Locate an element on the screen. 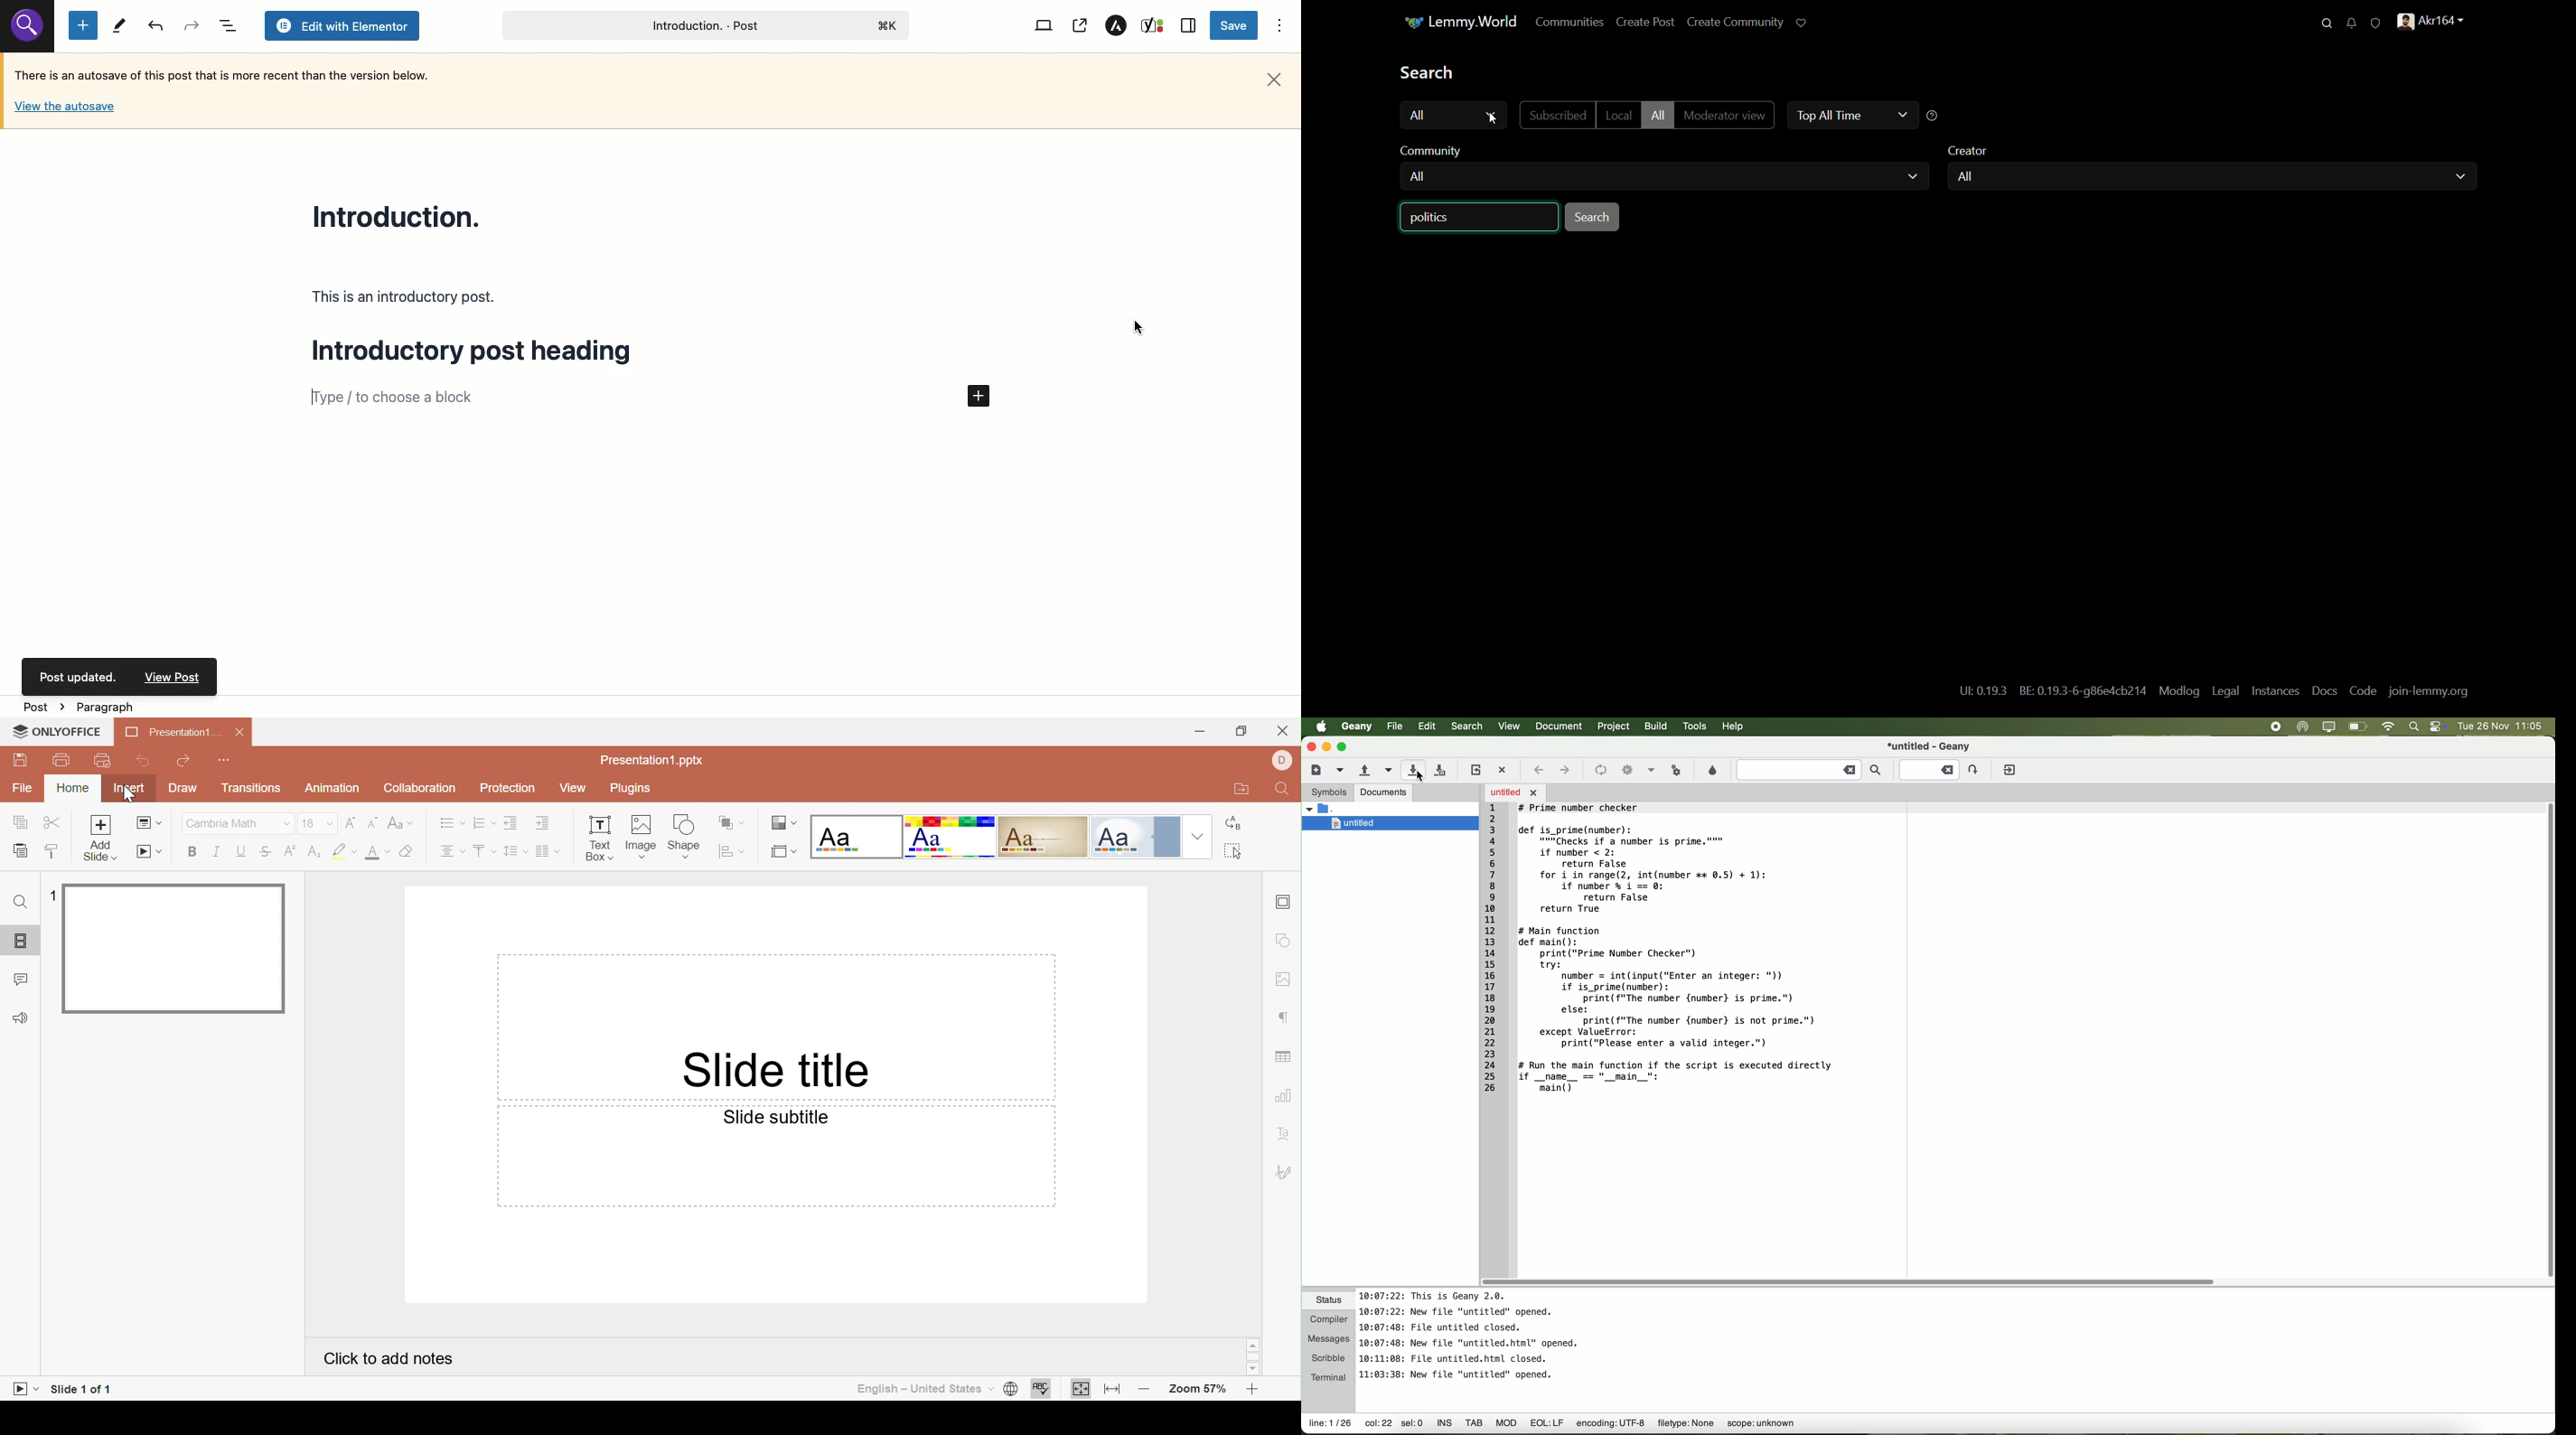 This screenshot has height=1456, width=2576. Replace is located at coordinates (1233, 822).